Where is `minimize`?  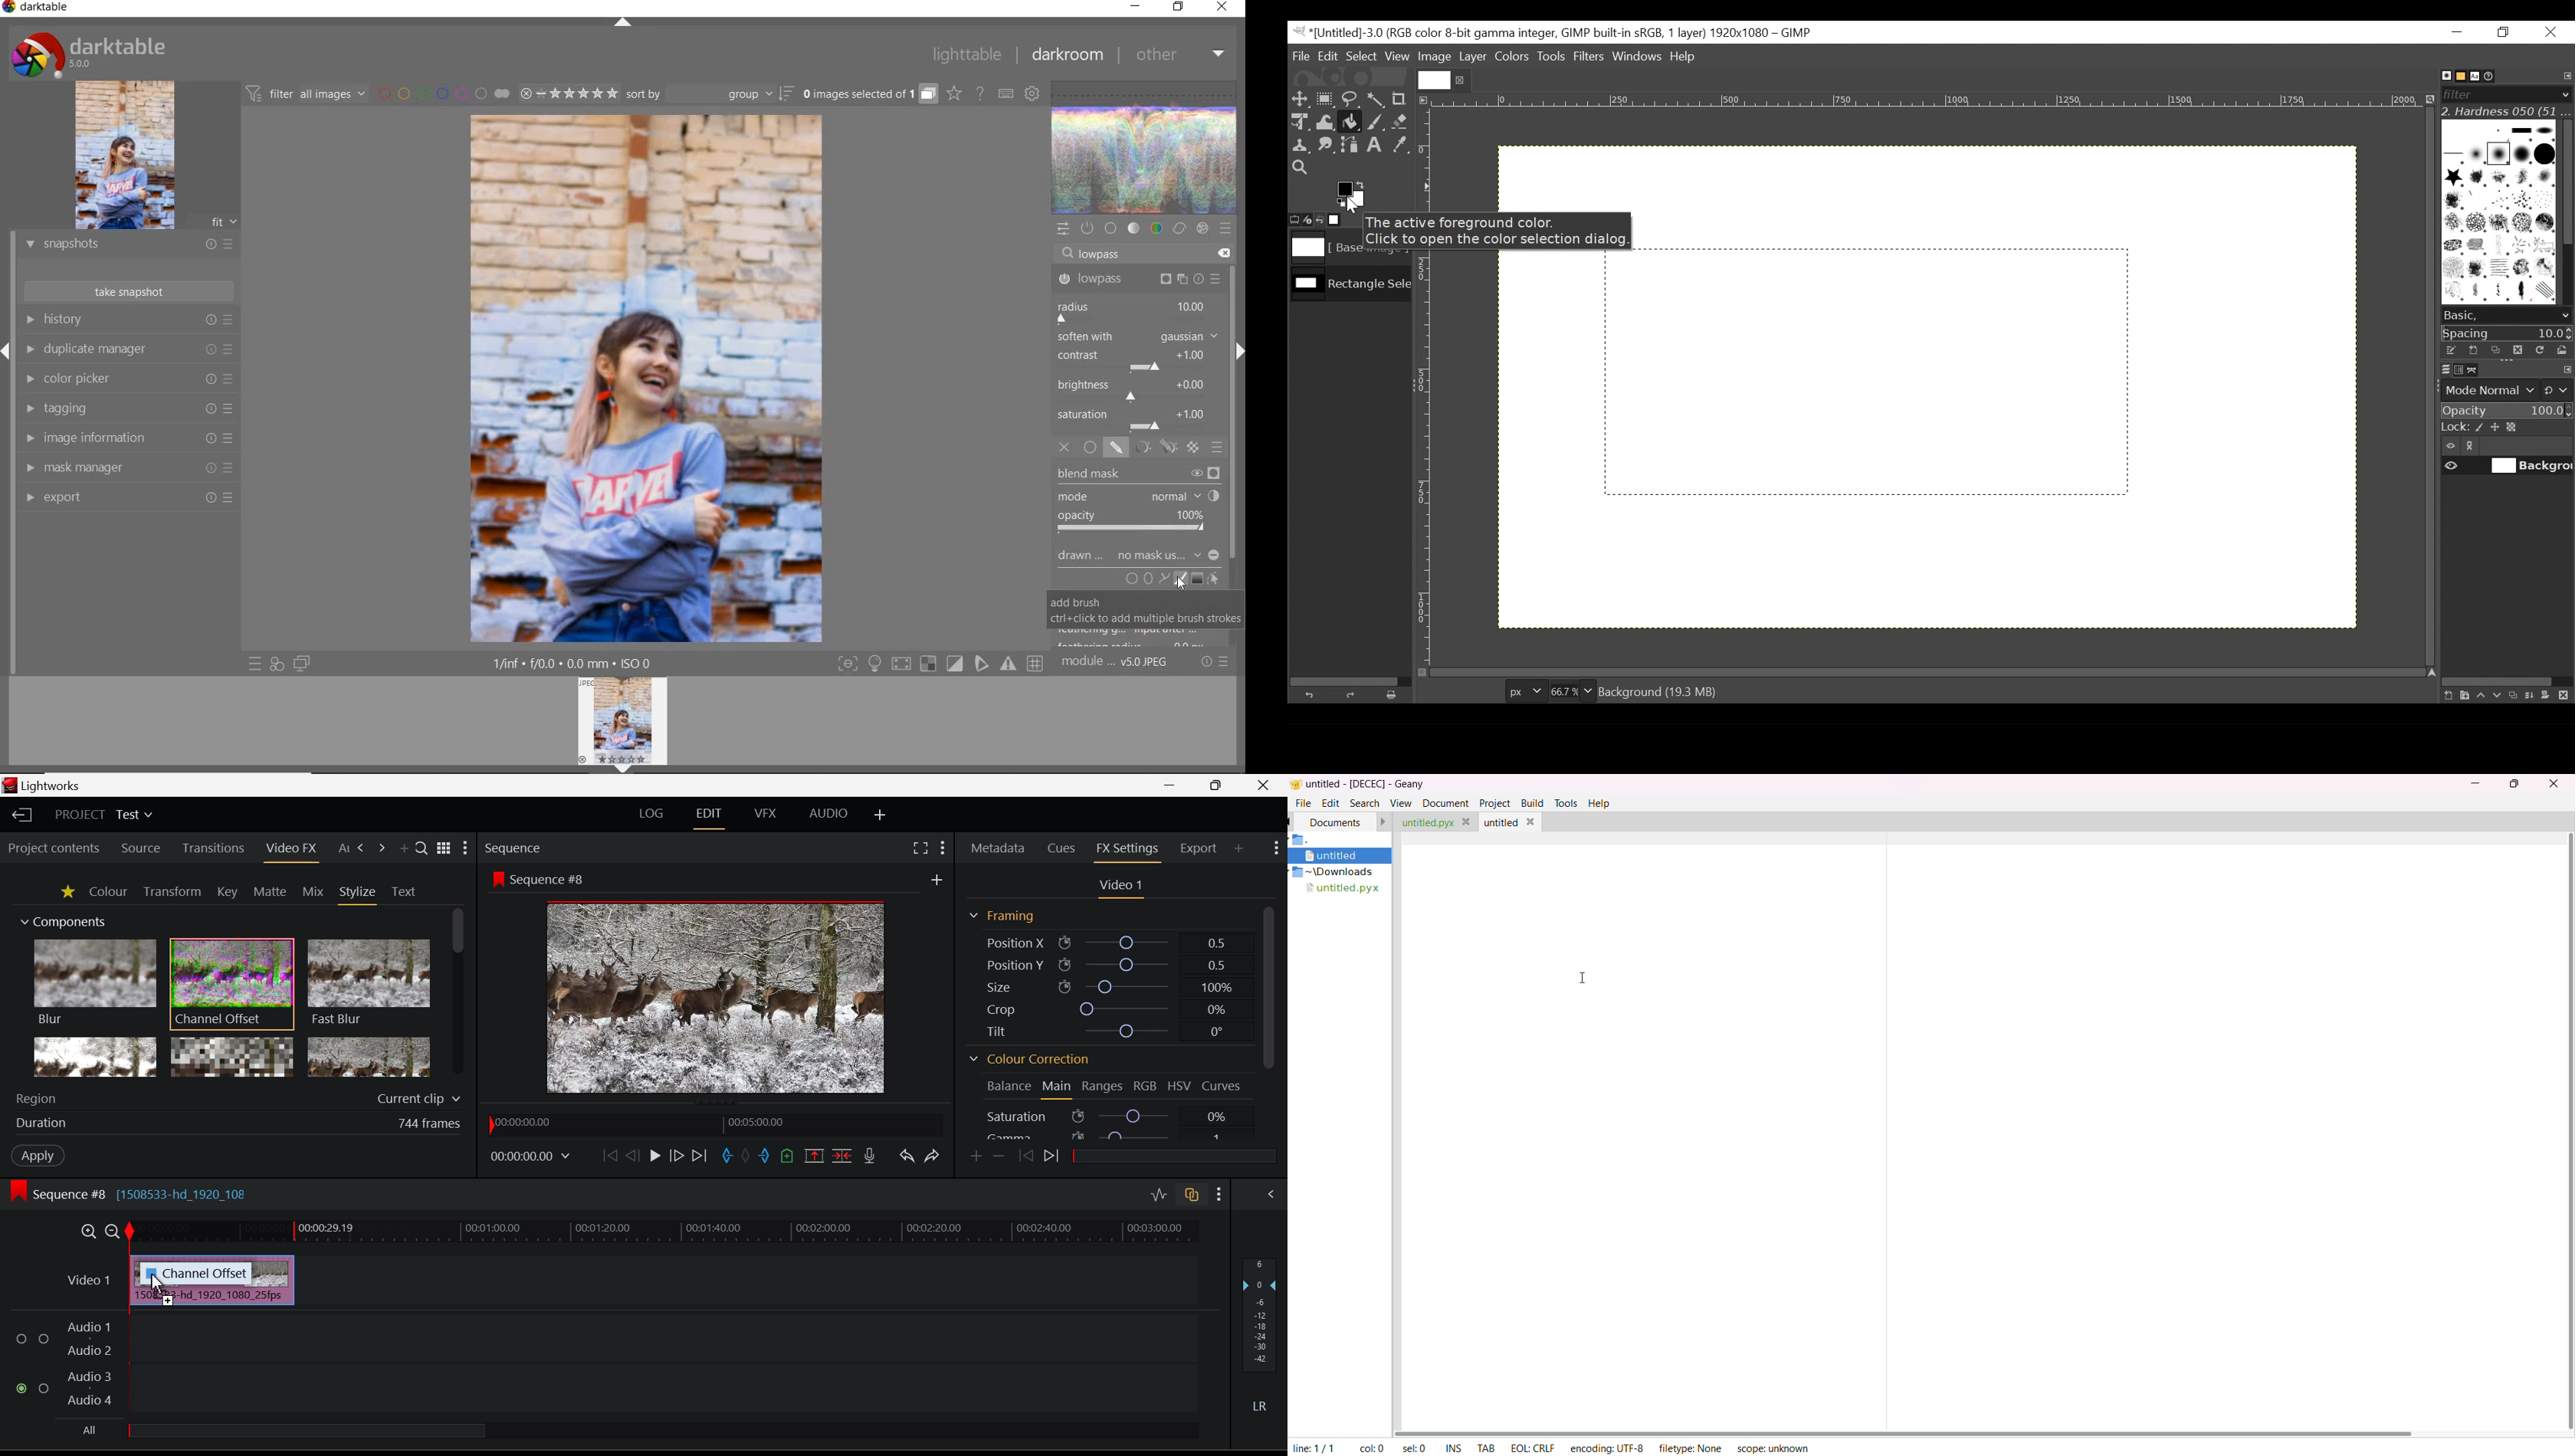 minimize is located at coordinates (1137, 7).